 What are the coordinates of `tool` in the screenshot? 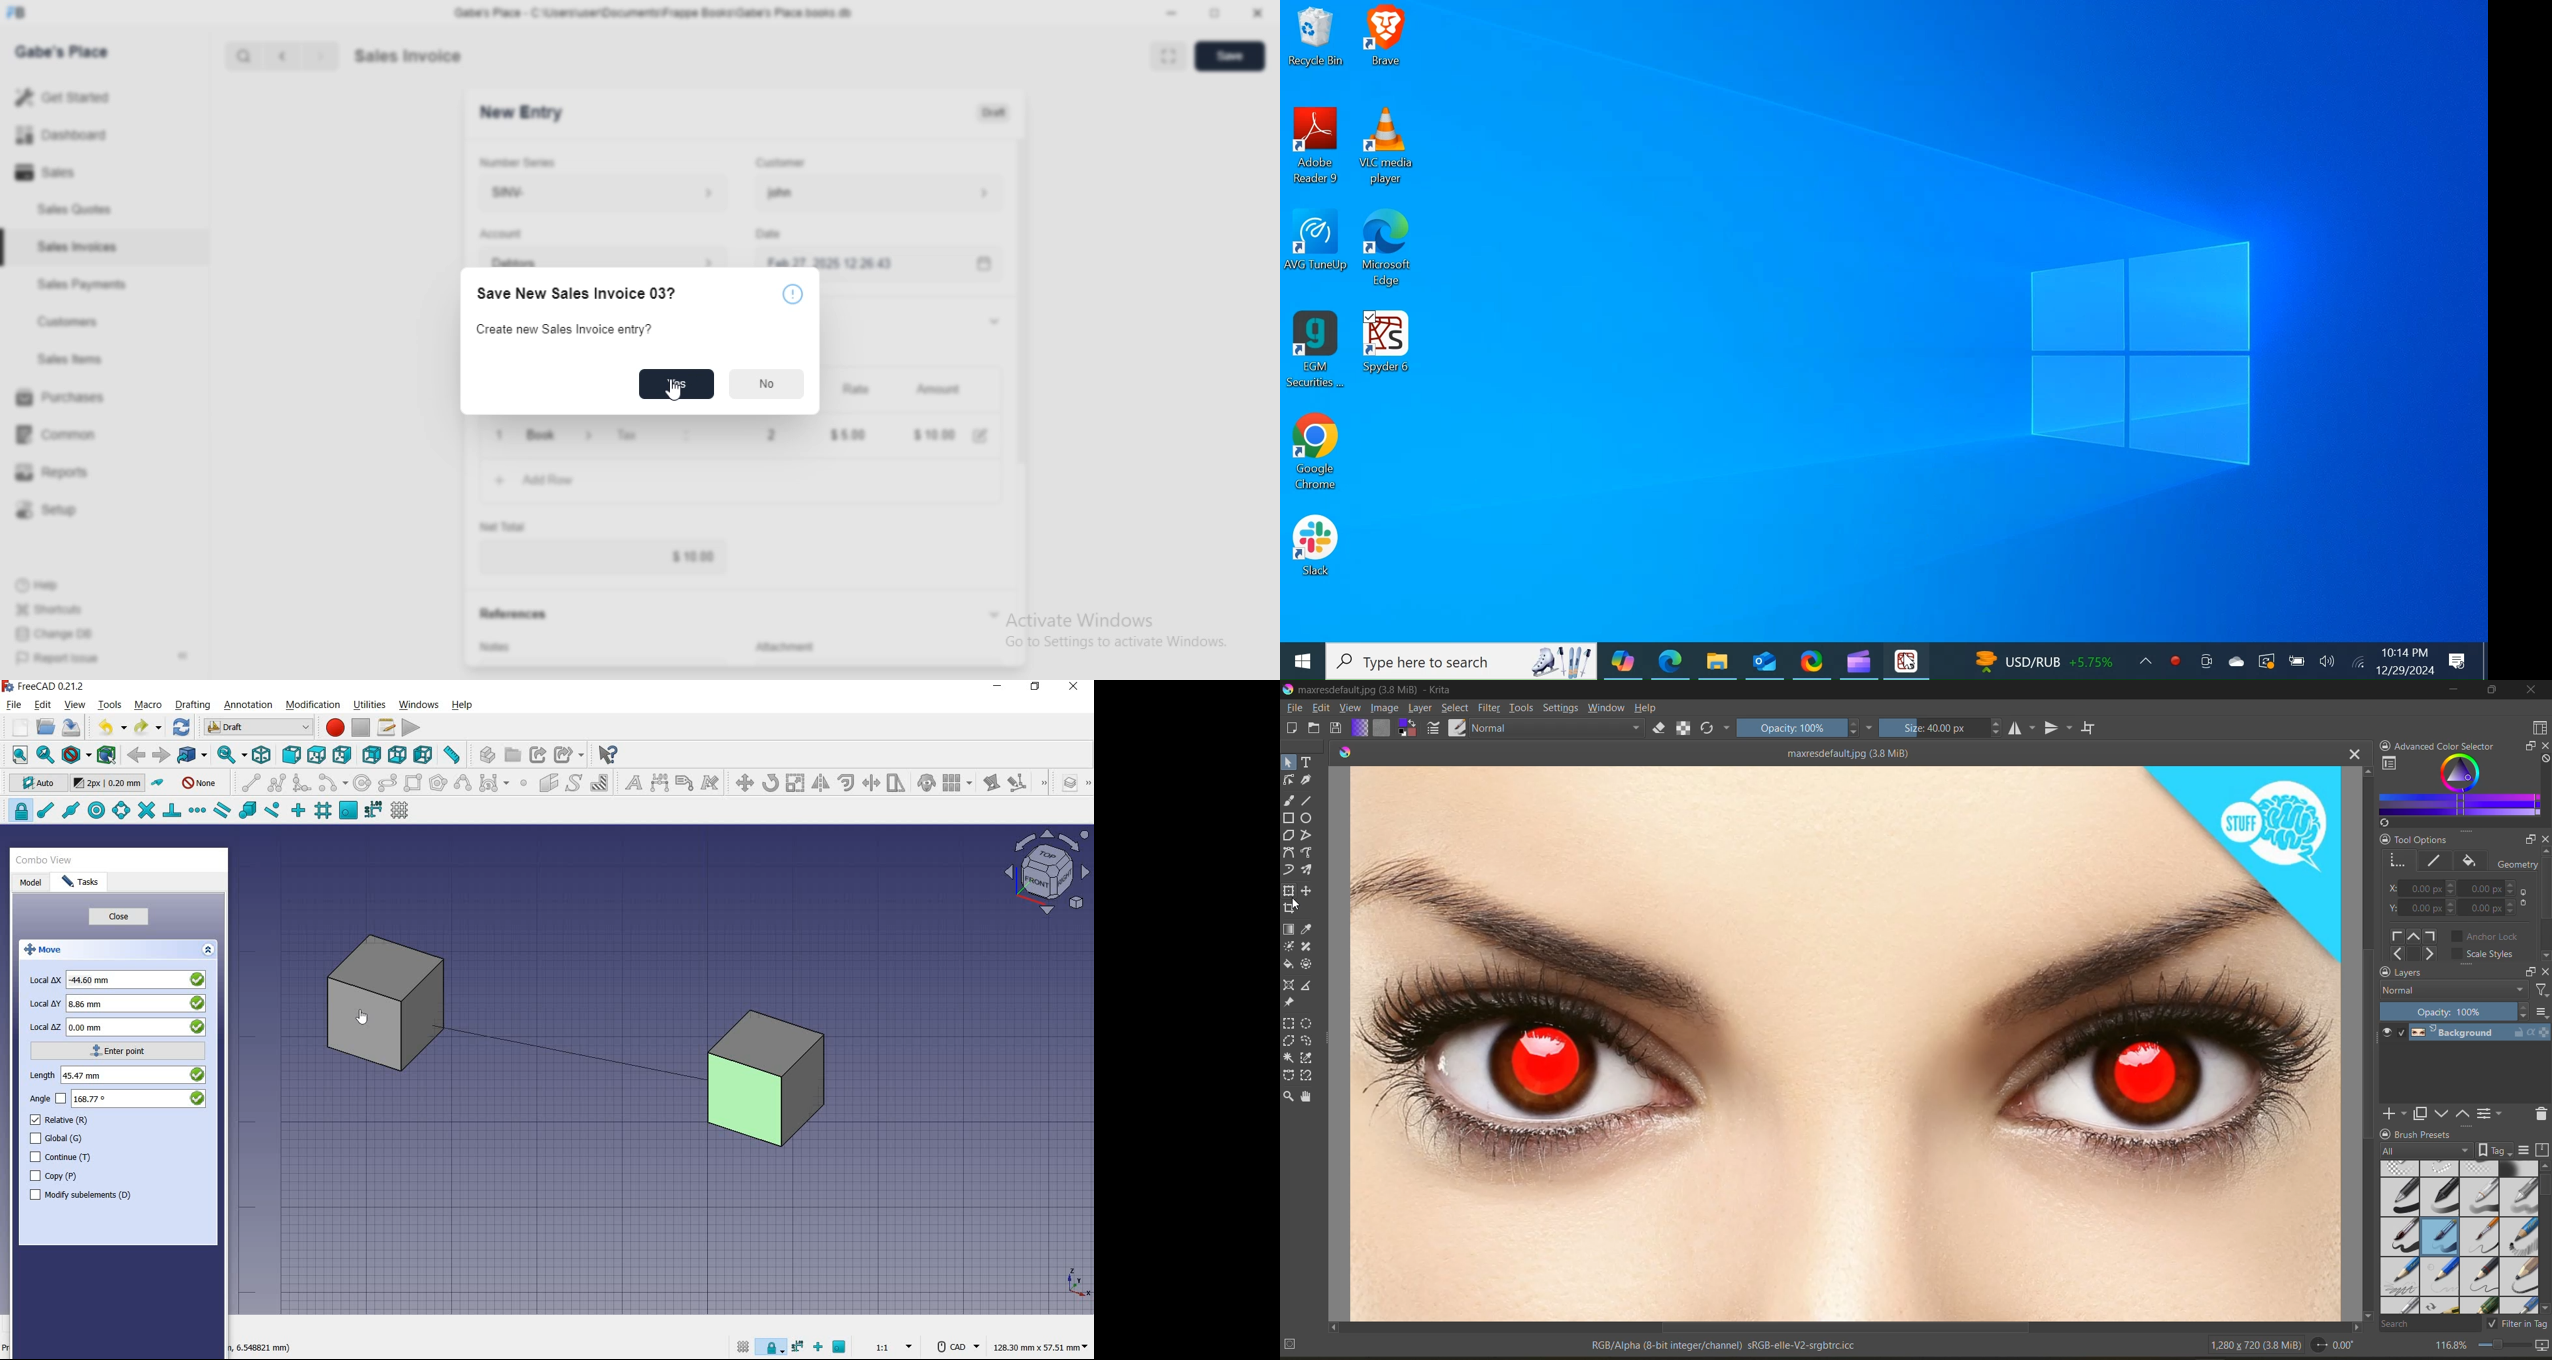 It's located at (1307, 988).